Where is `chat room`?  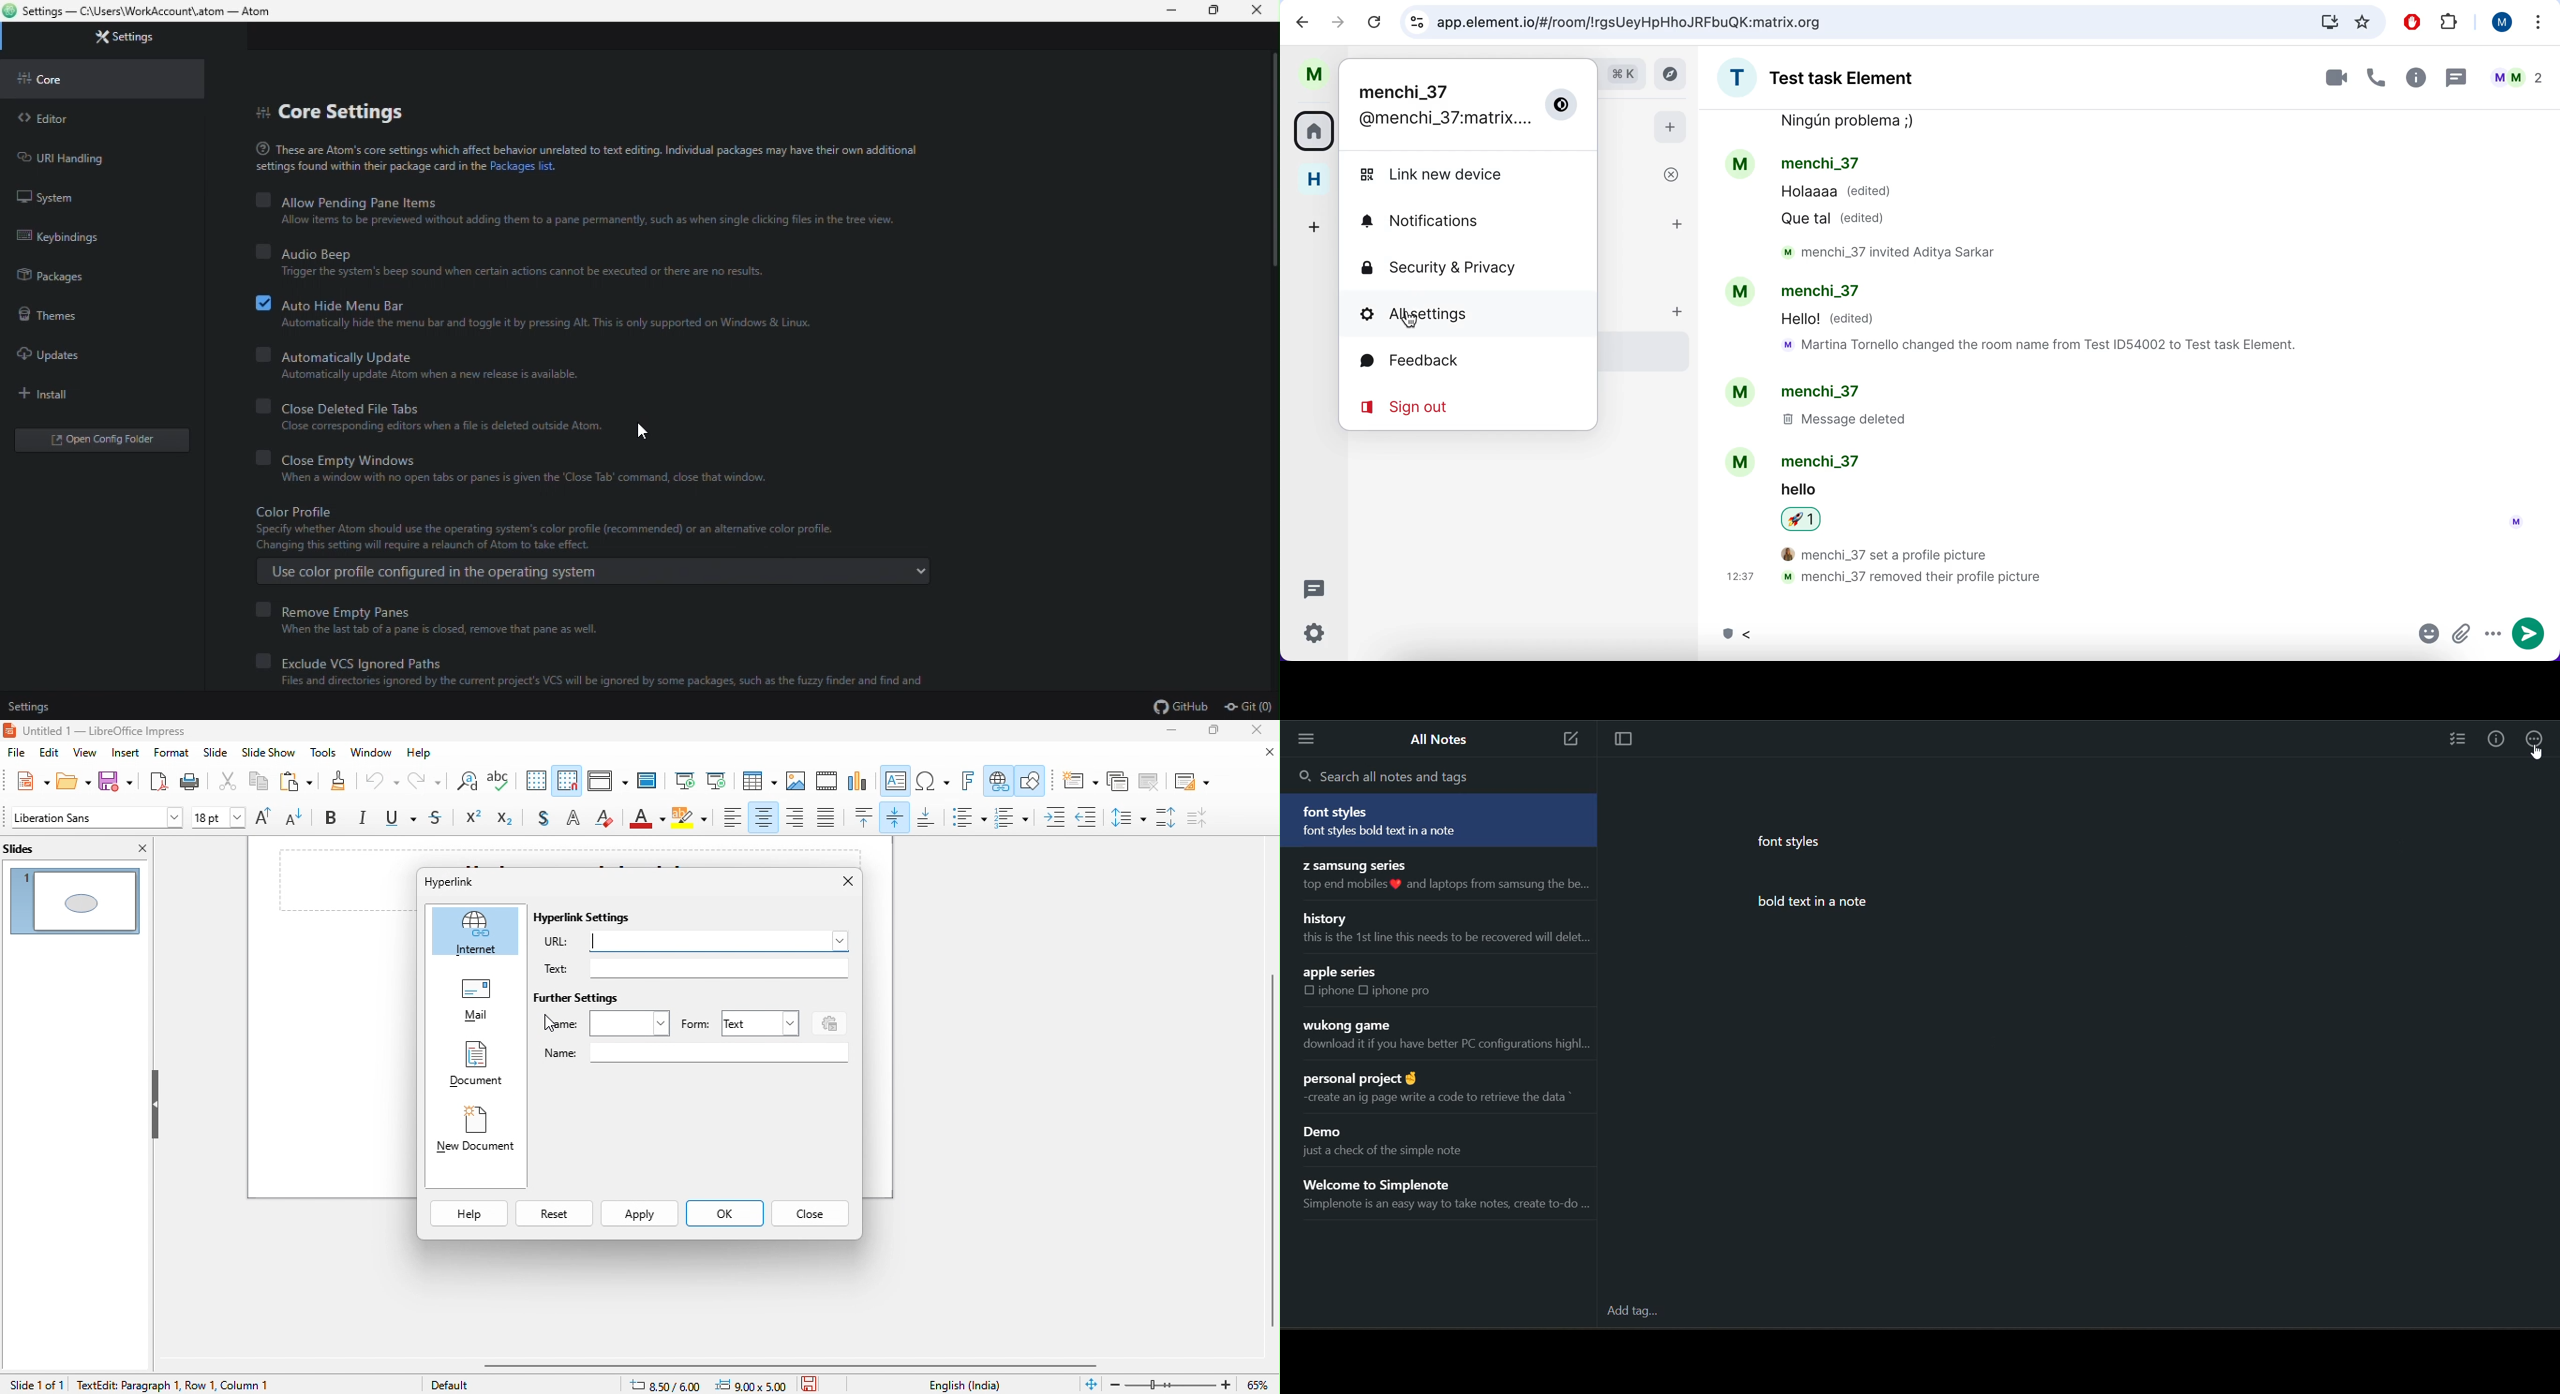
chat room is located at coordinates (2123, 358).